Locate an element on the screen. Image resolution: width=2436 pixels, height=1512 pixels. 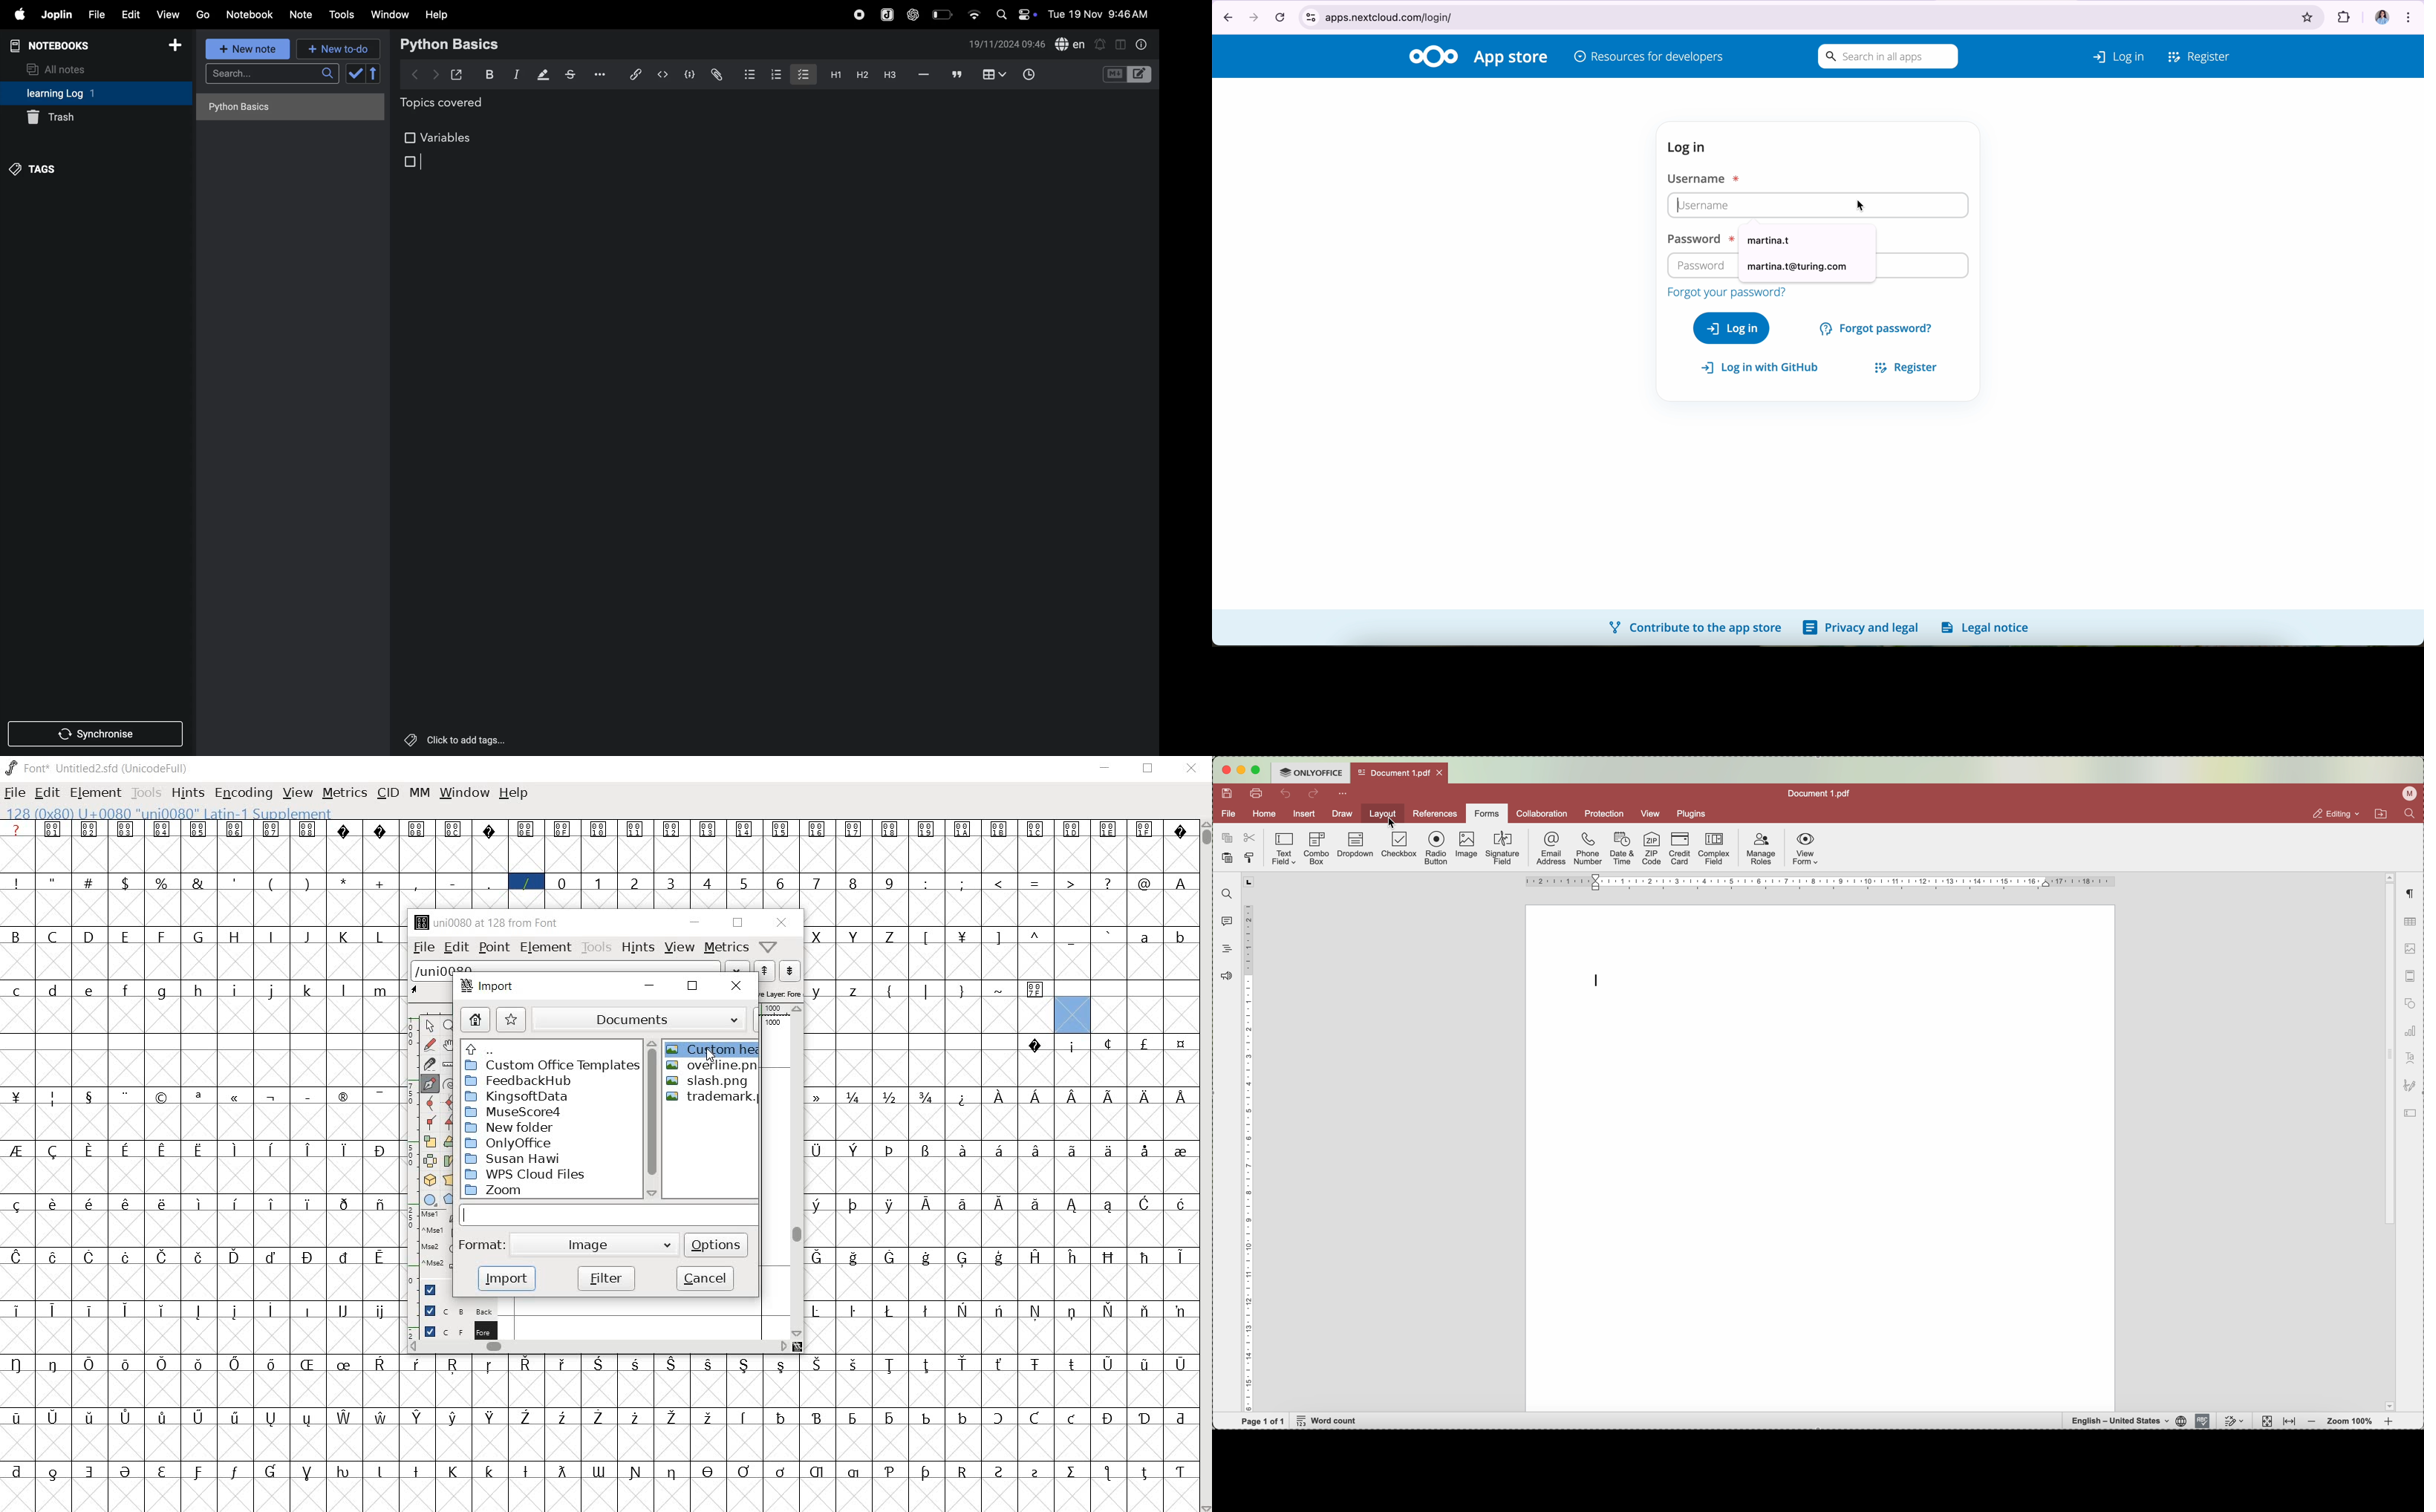
glyph is located at coordinates (53, 1204).